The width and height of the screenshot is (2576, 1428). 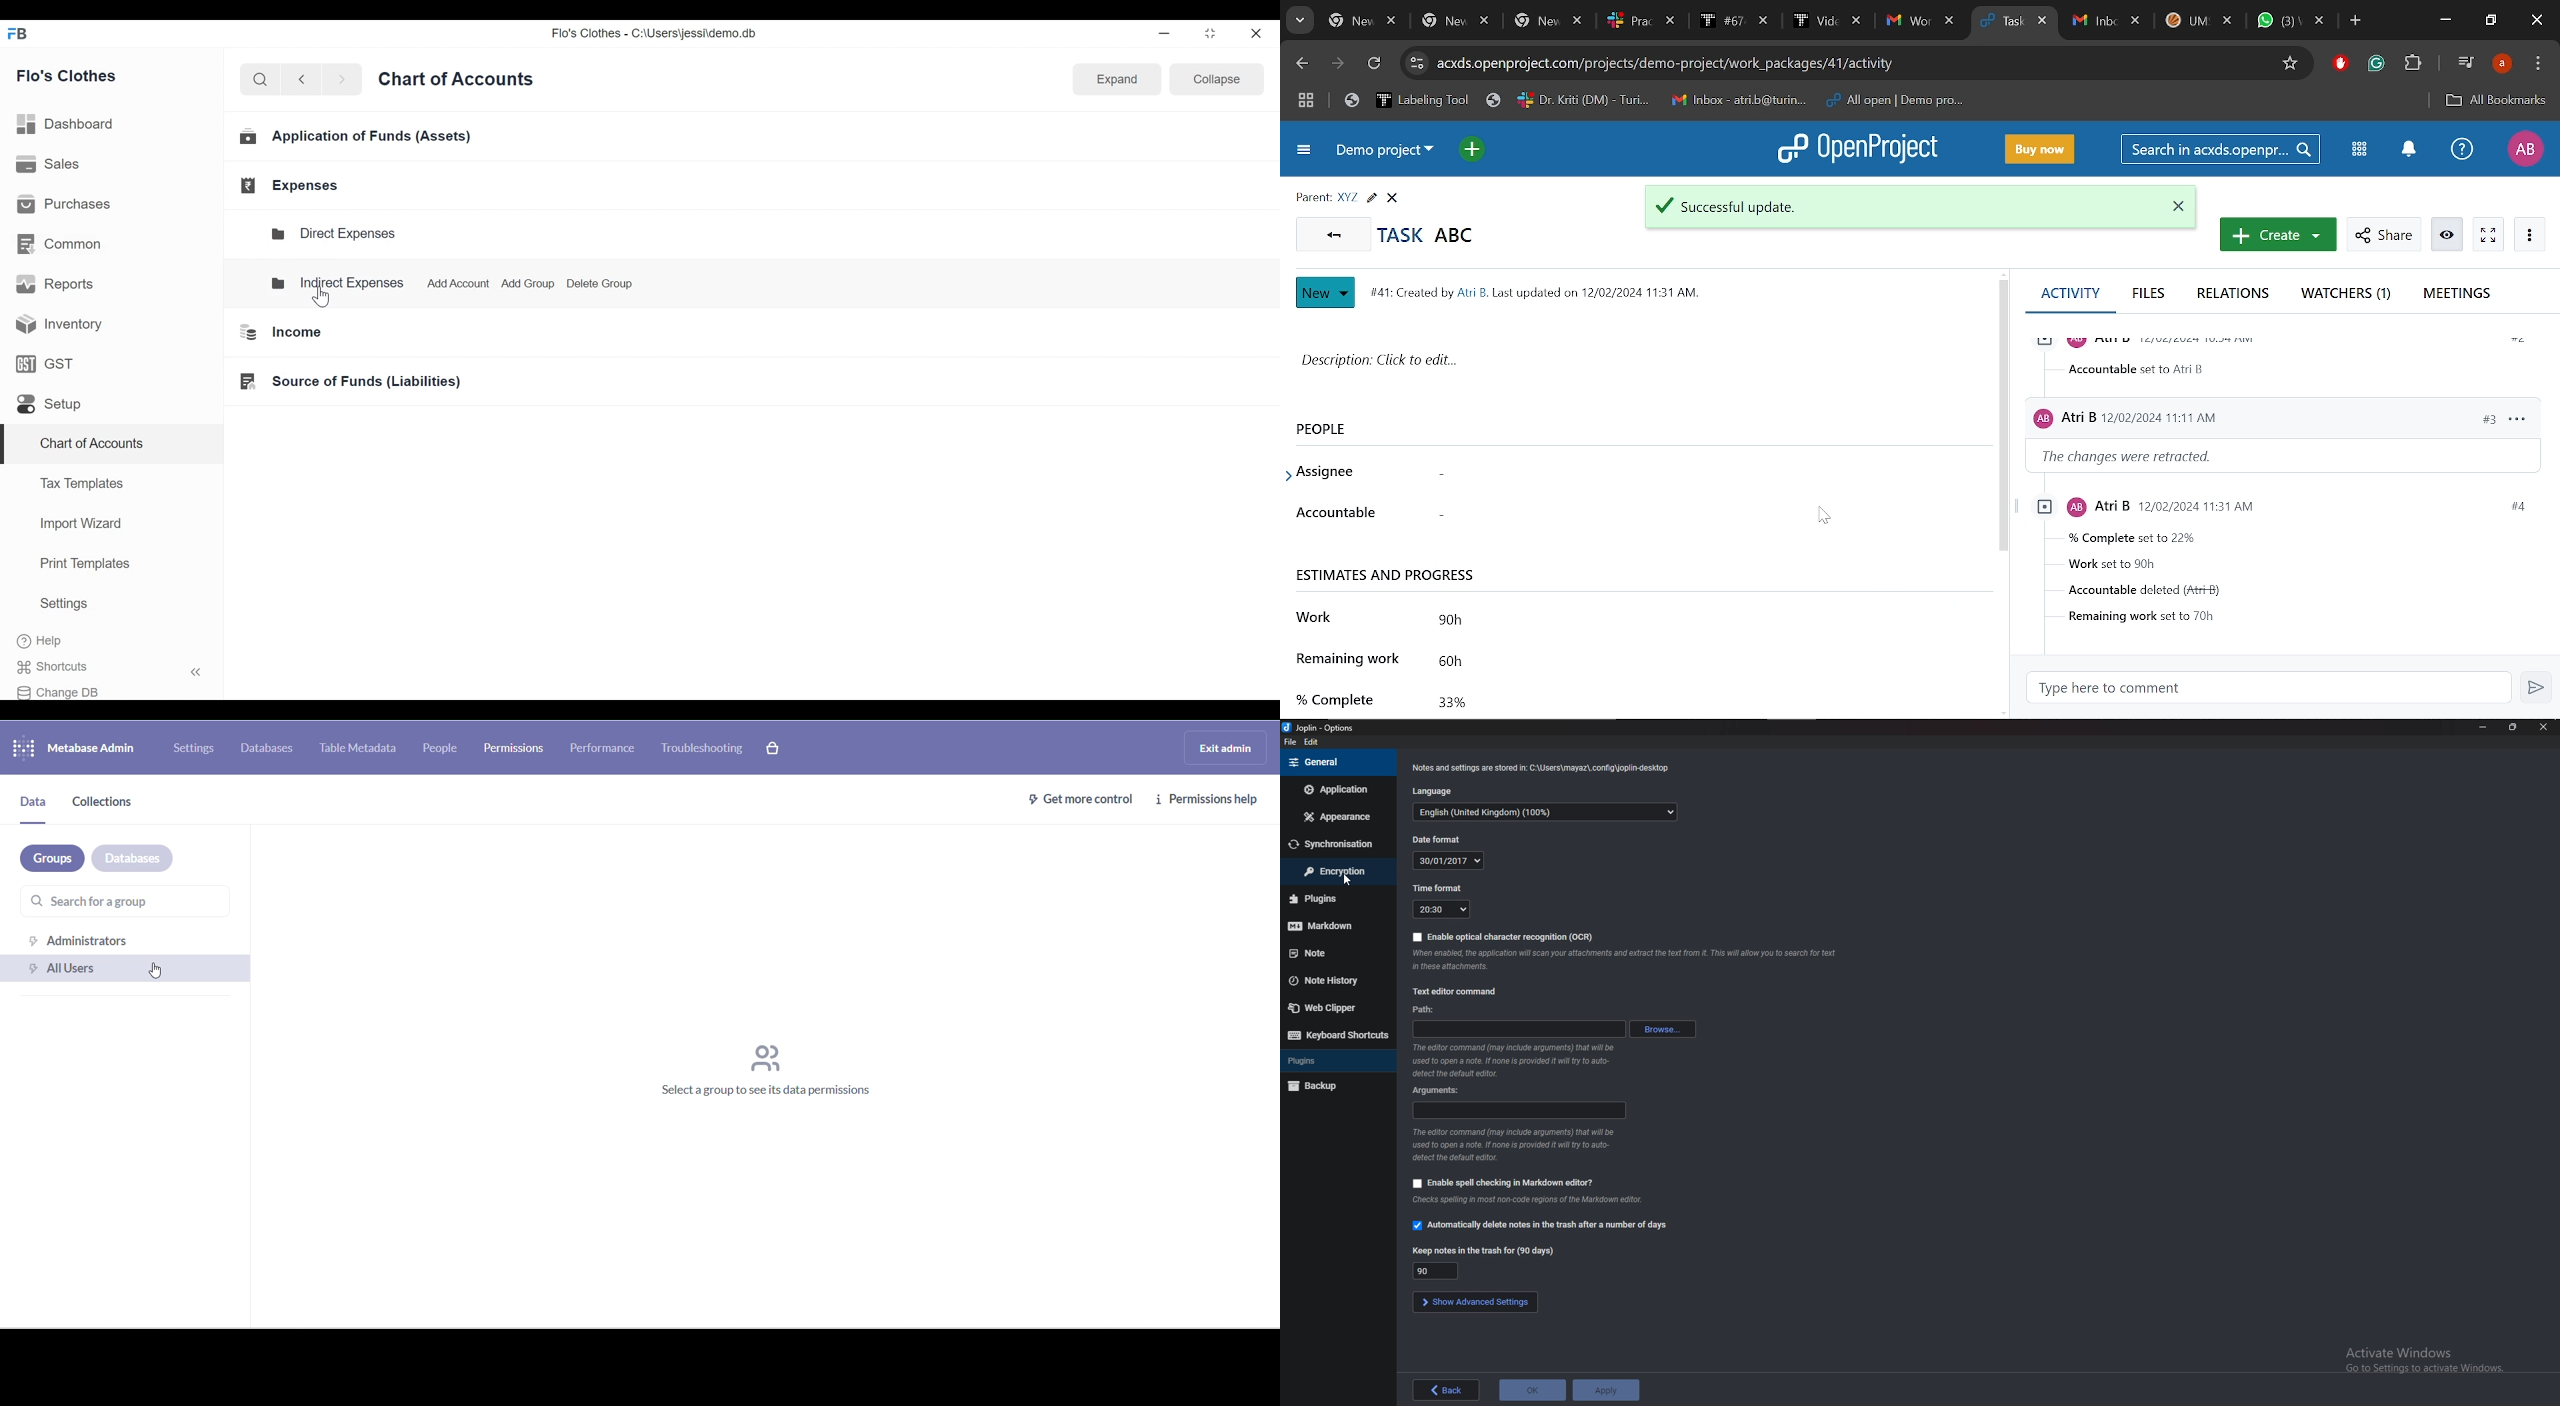 I want to click on Shortcuts, so click(x=117, y=667).